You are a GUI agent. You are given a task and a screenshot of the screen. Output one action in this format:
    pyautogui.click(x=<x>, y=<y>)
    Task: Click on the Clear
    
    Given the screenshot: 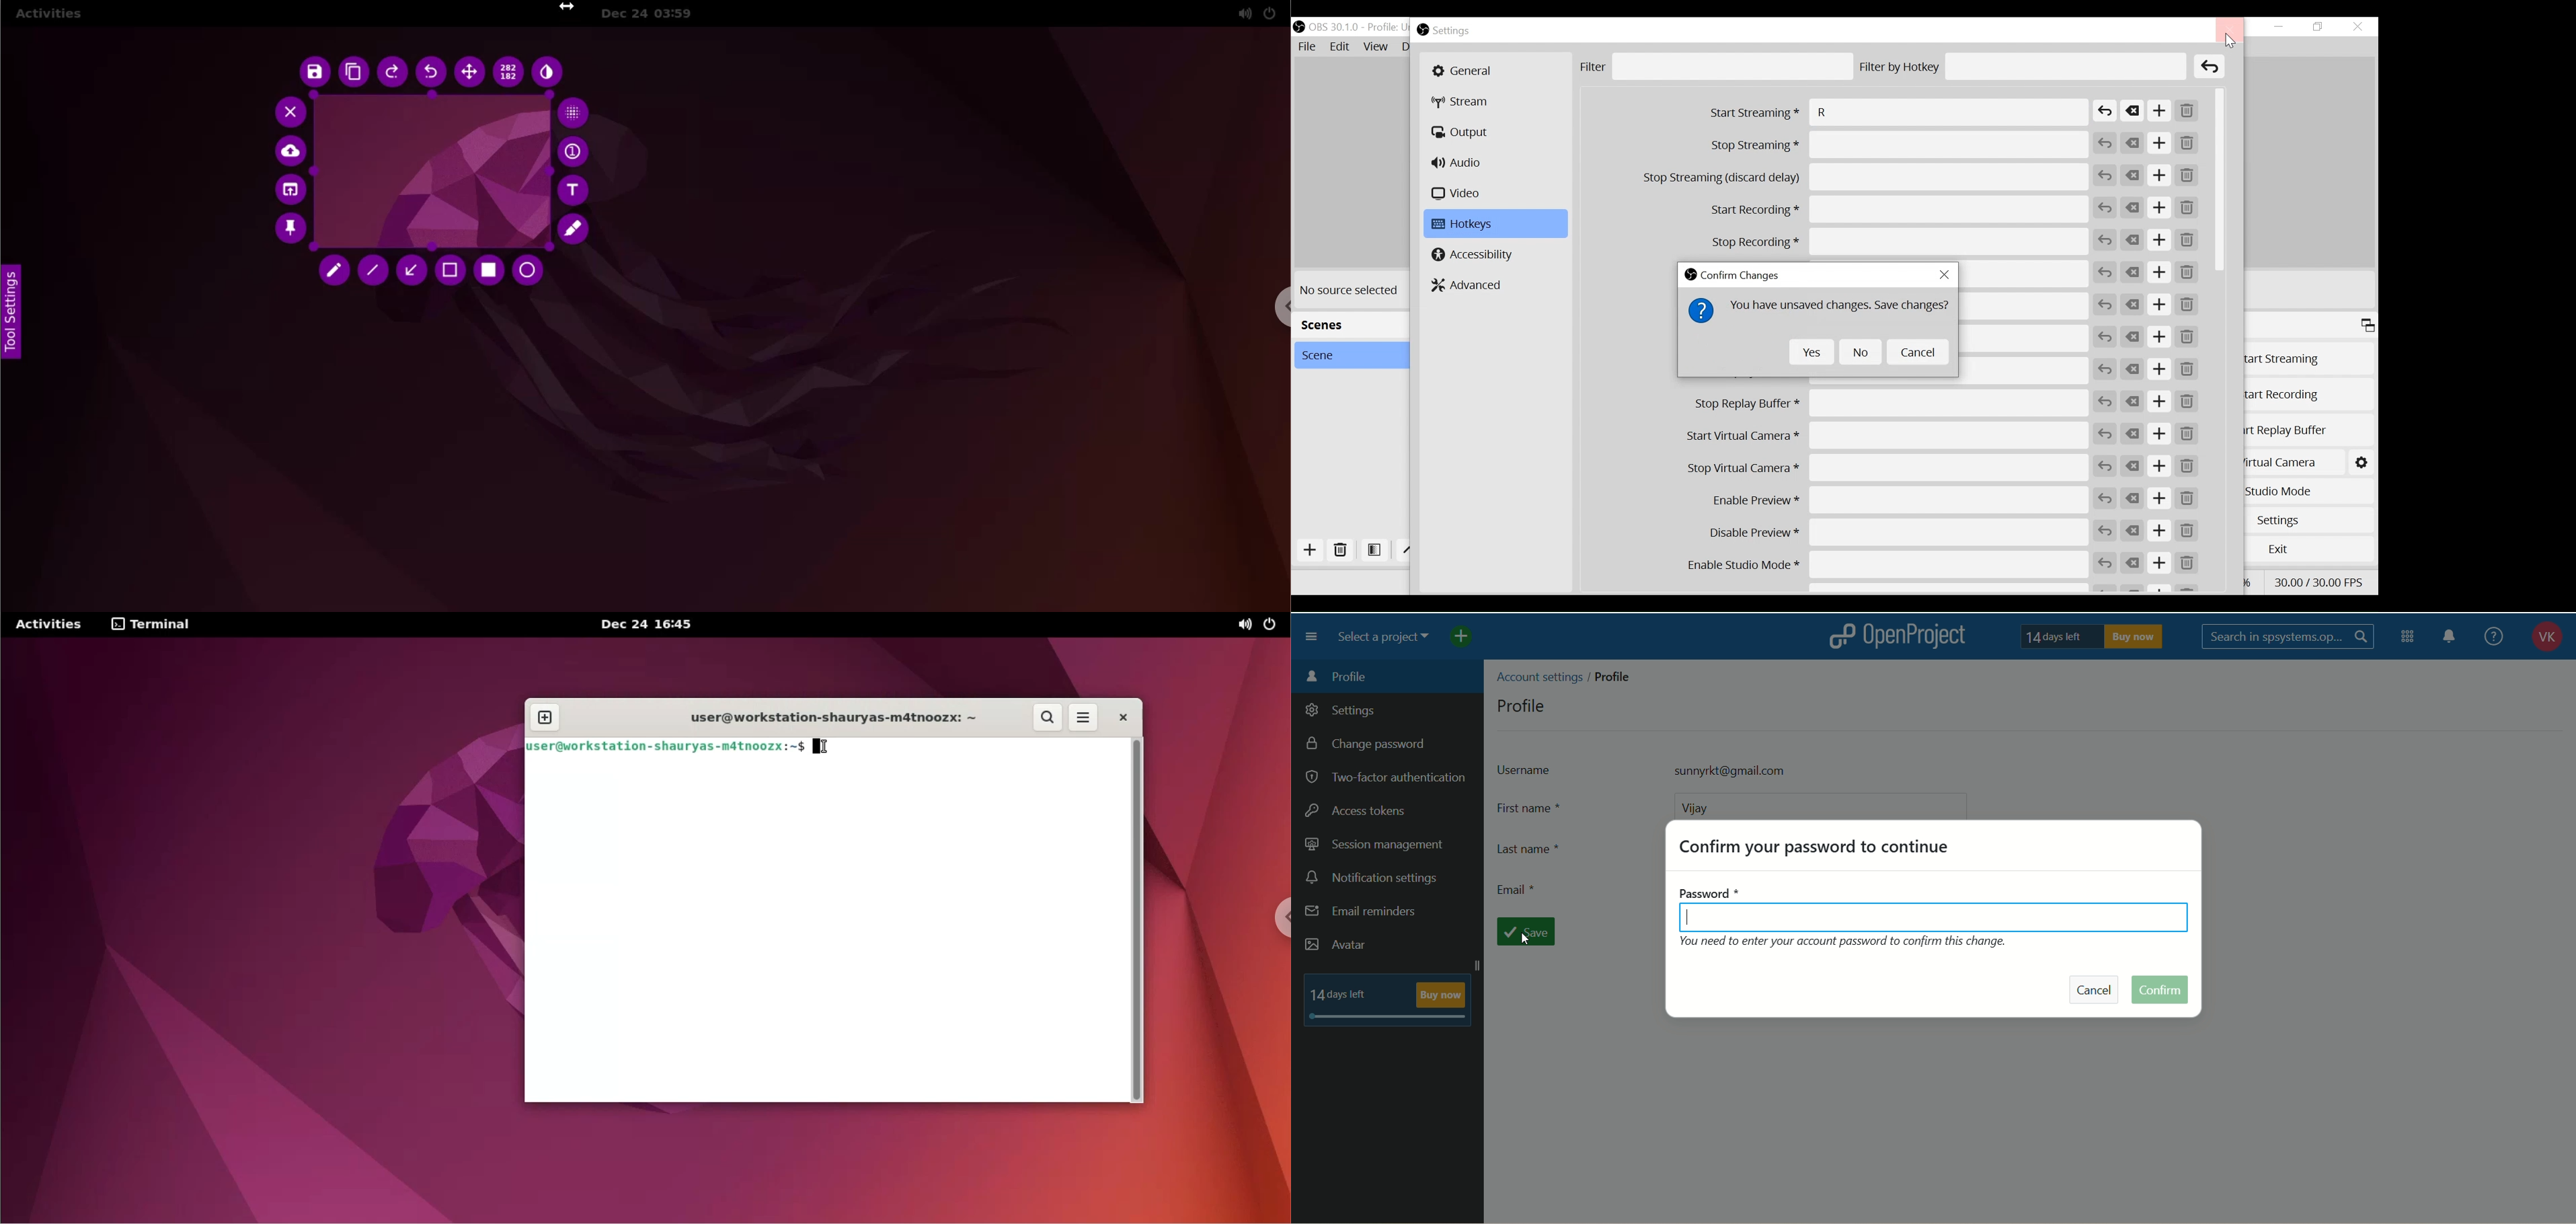 What is the action you would take?
    pyautogui.click(x=2132, y=369)
    